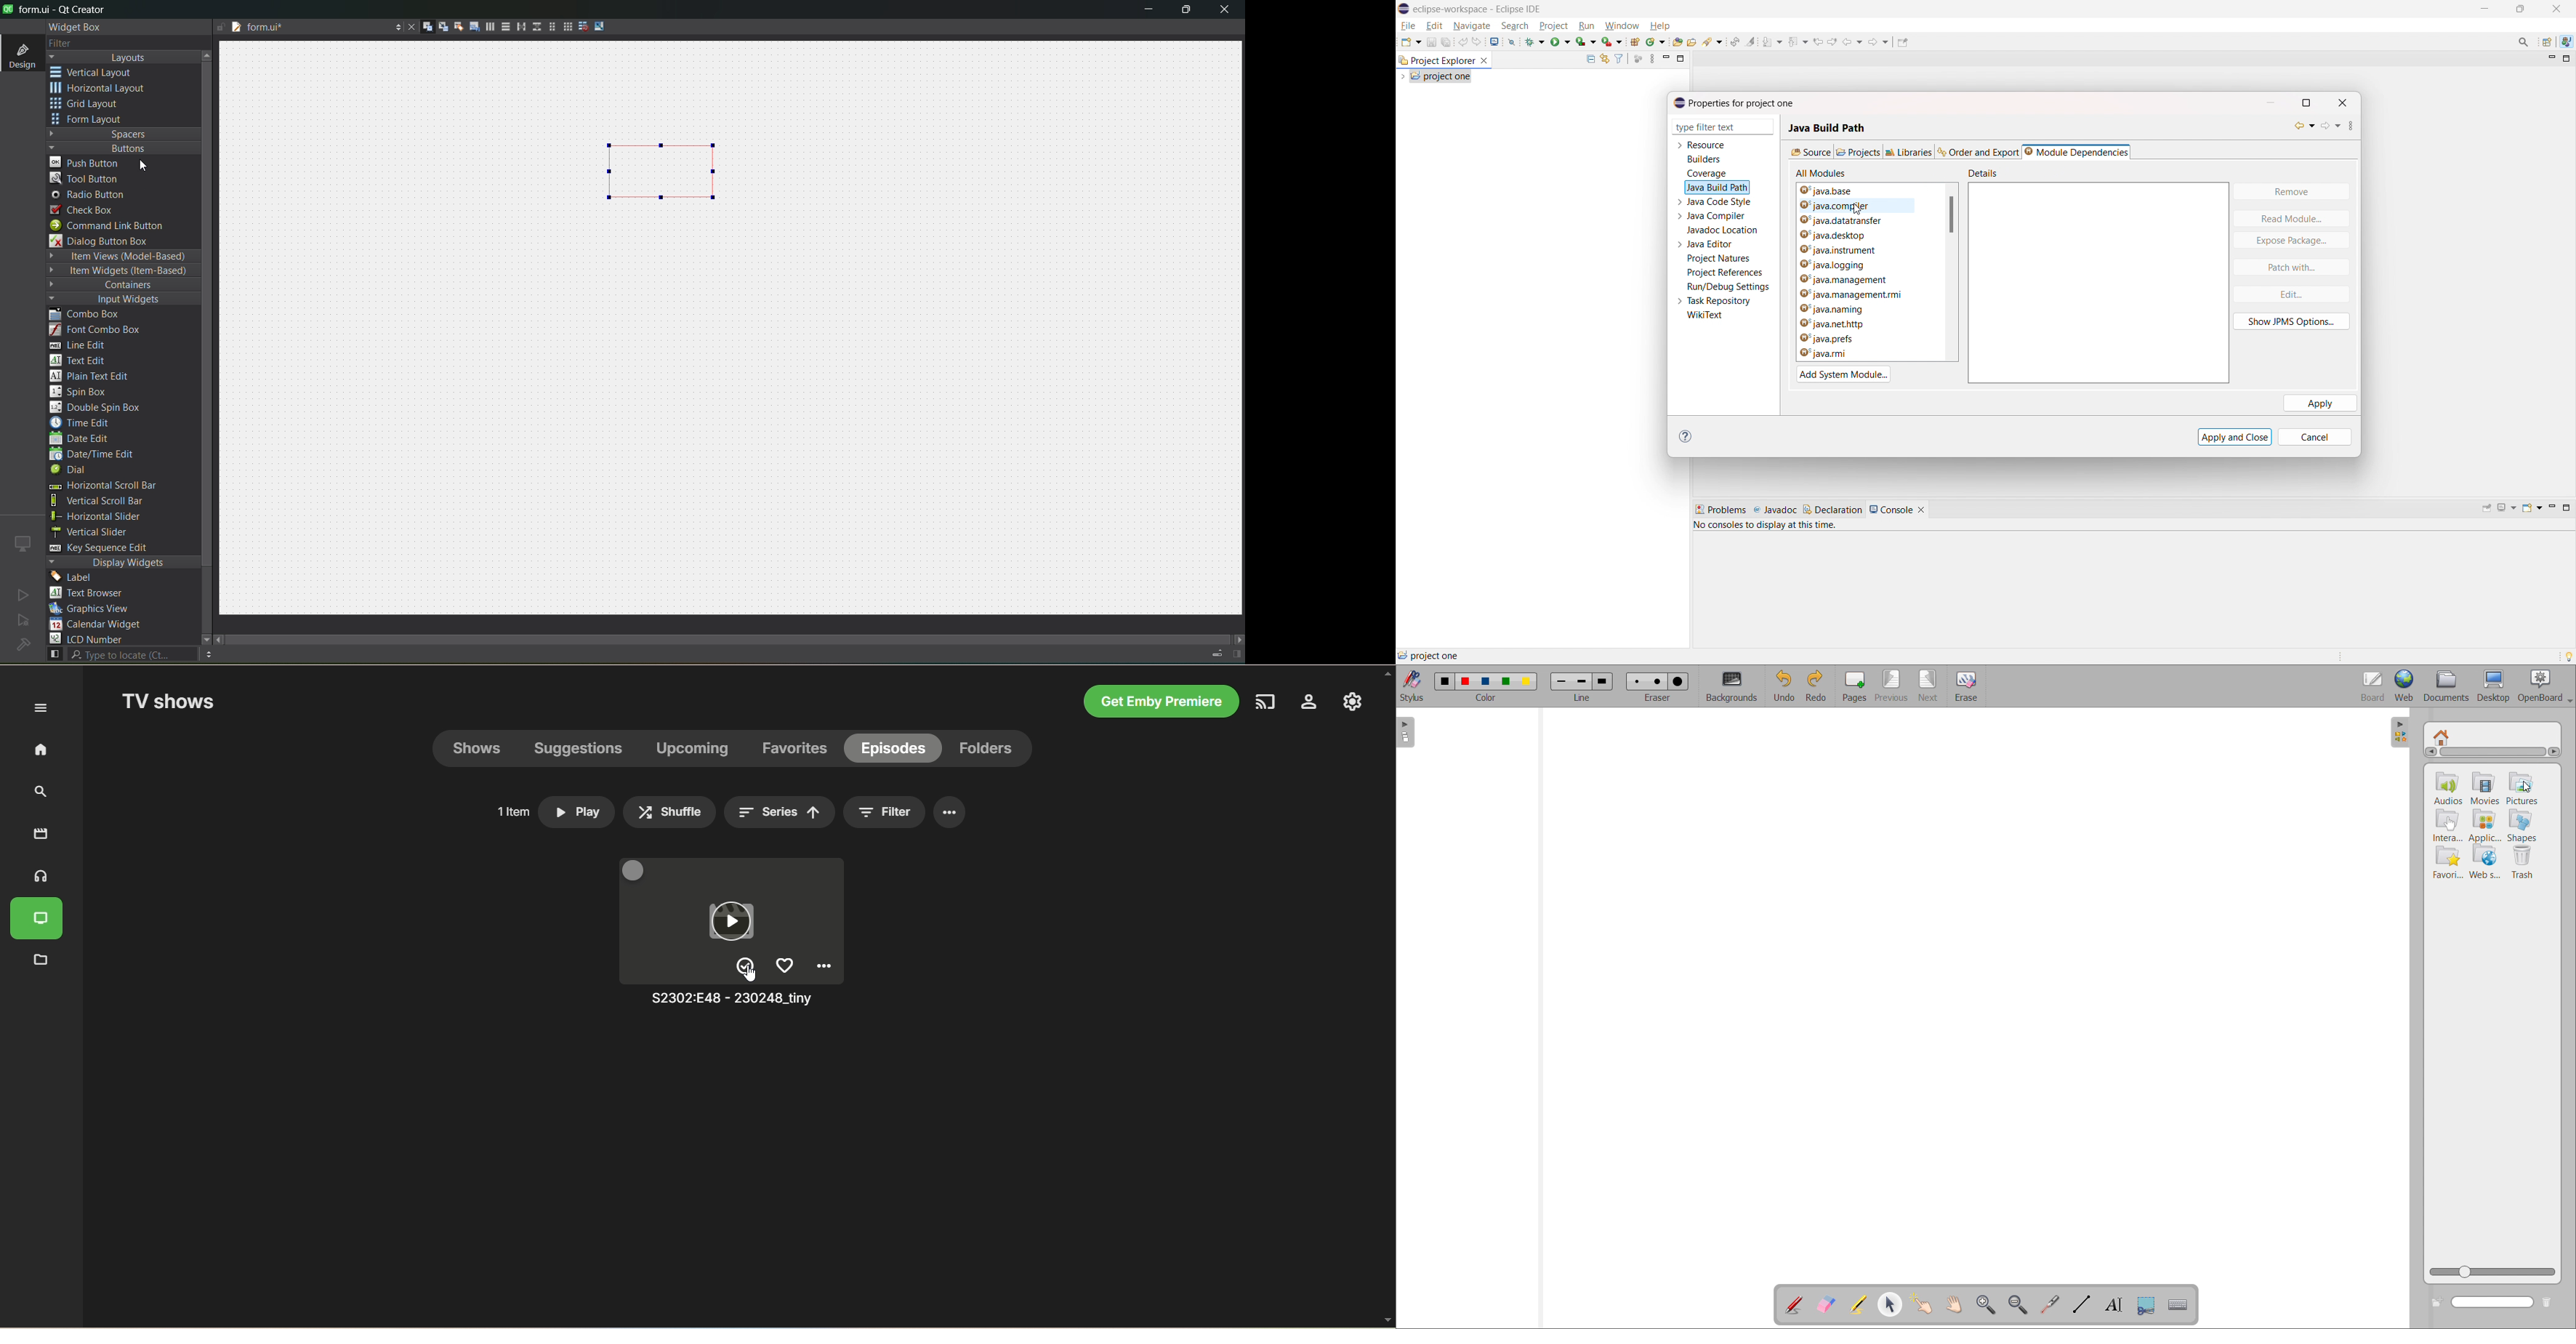  What do you see at coordinates (2292, 267) in the screenshot?
I see `patch with` at bounding box center [2292, 267].